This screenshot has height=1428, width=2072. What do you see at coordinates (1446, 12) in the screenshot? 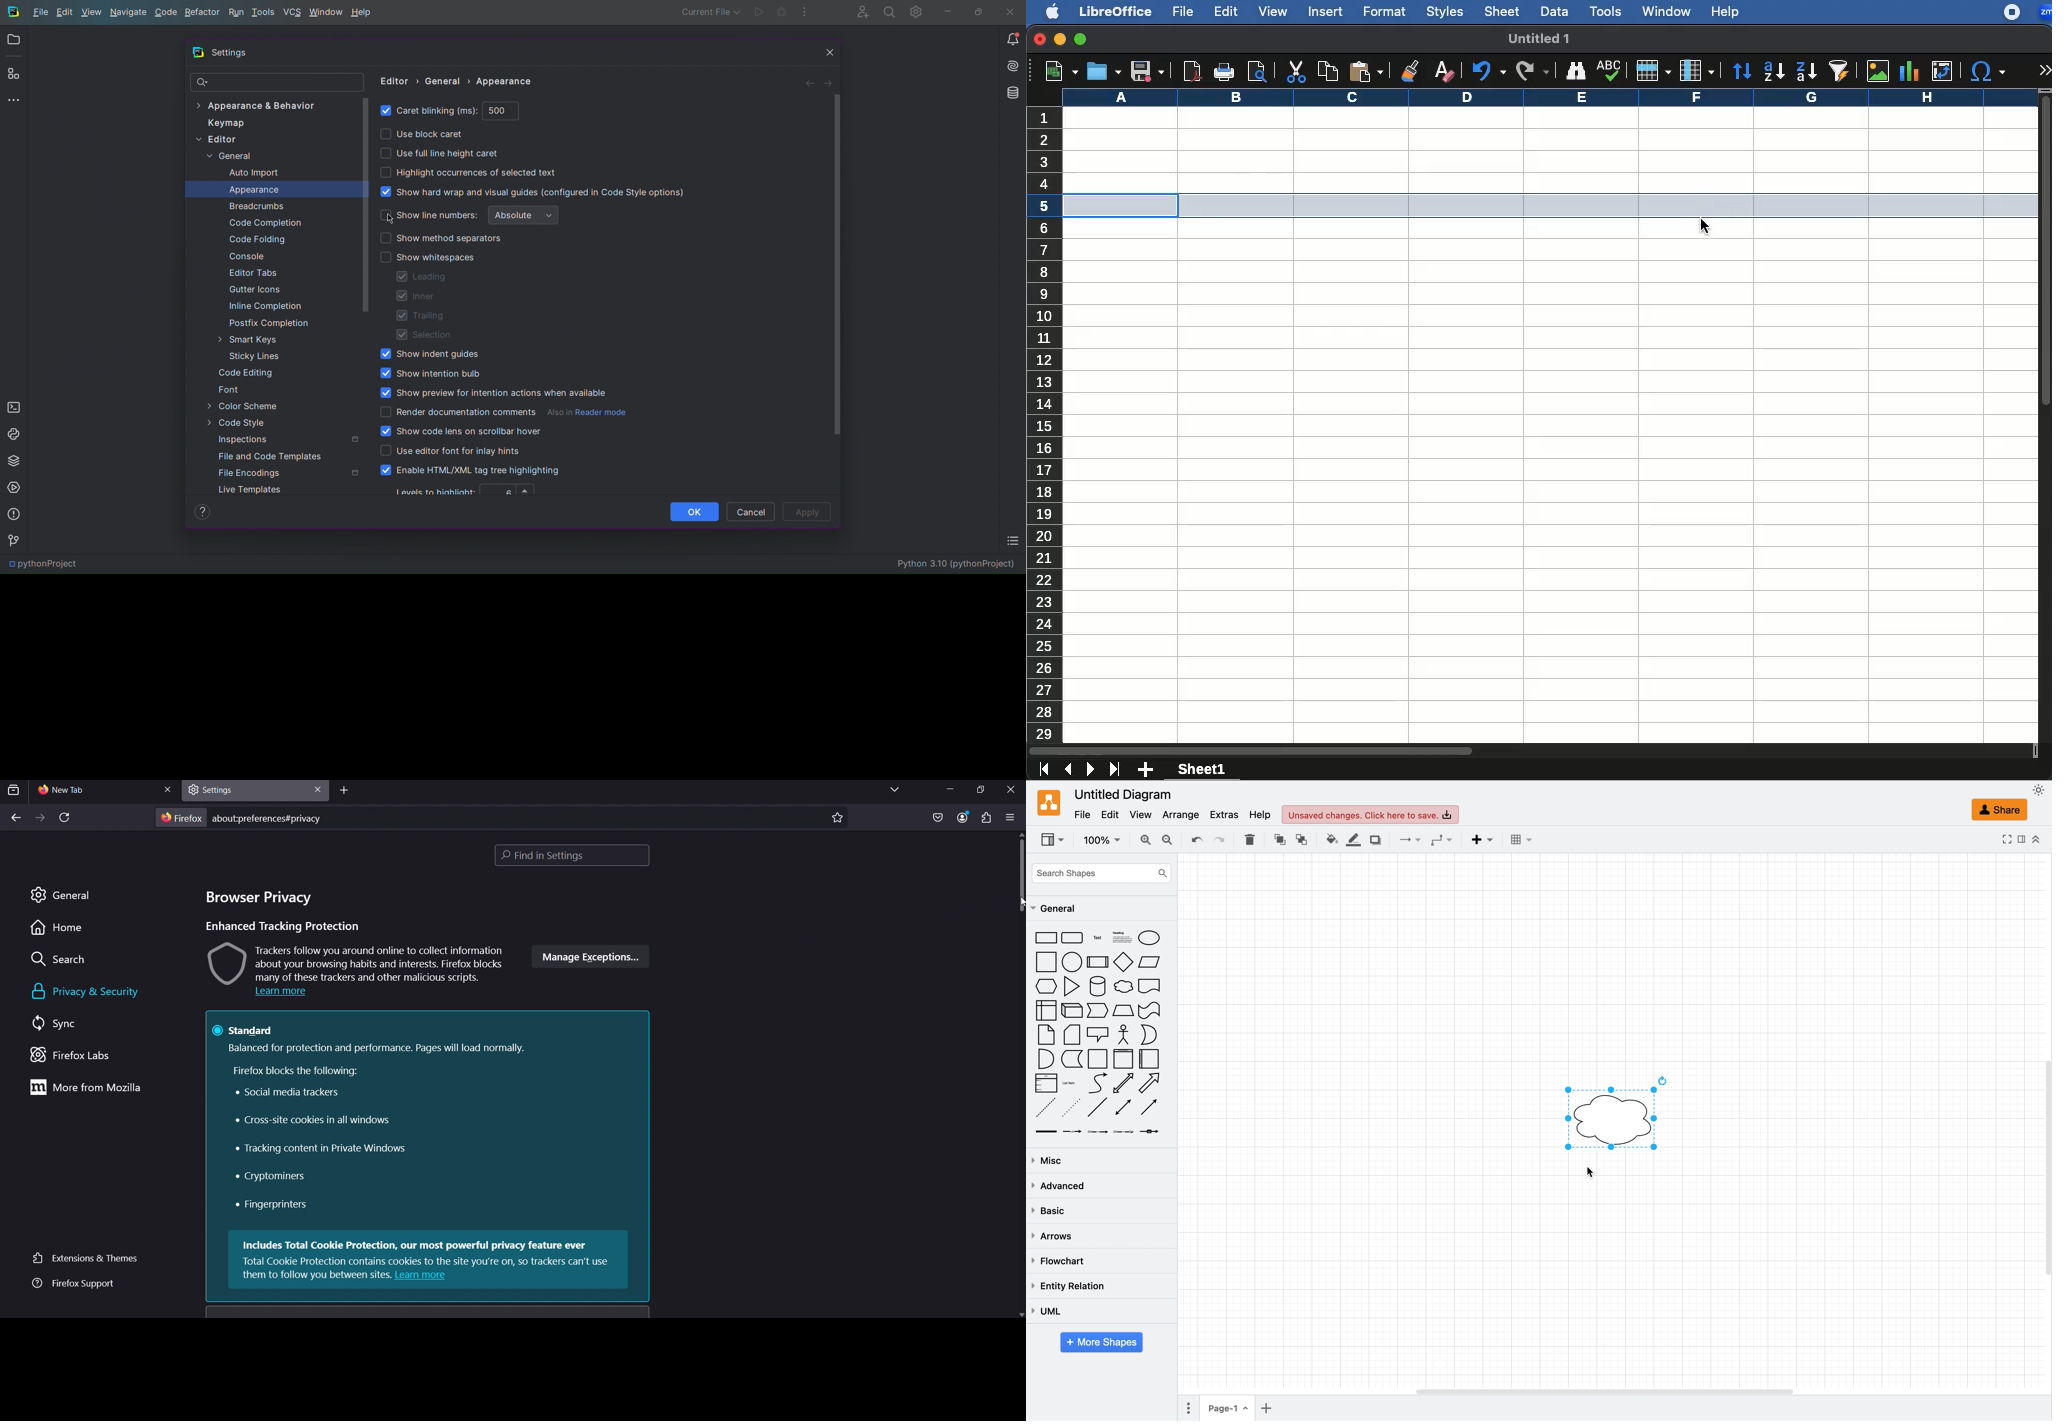
I see `styles` at bounding box center [1446, 12].